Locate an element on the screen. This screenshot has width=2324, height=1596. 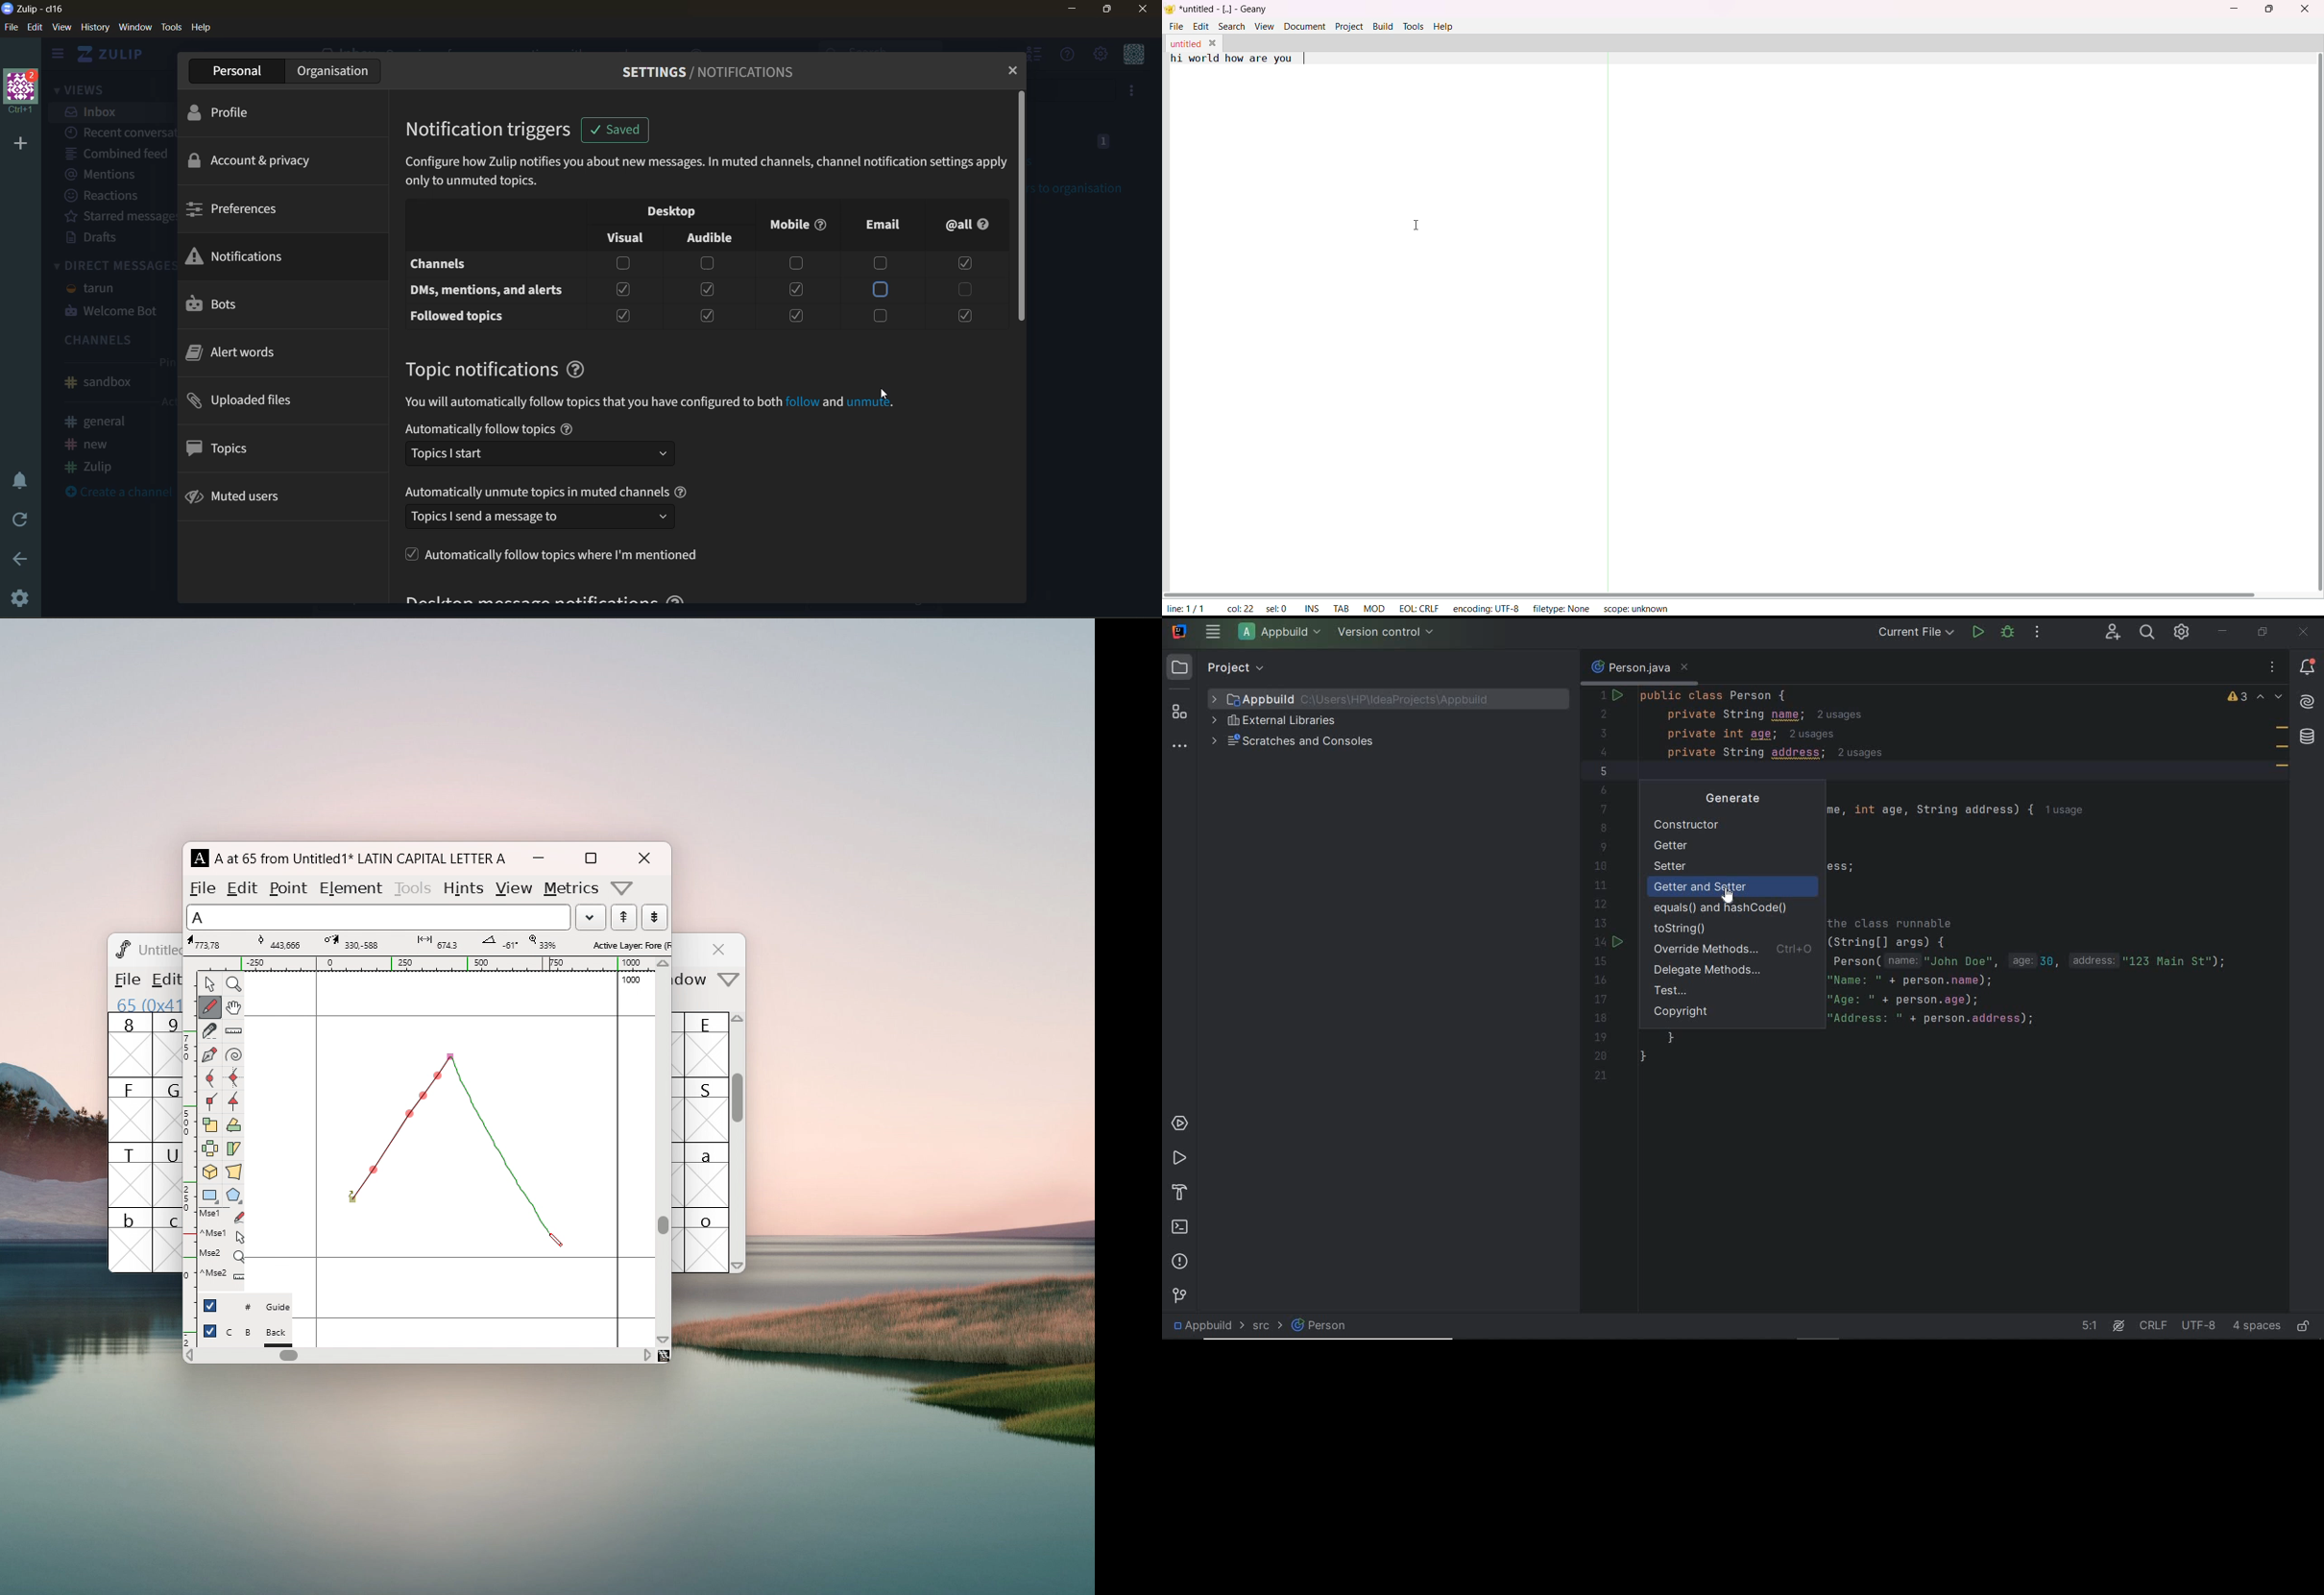
scale the selection is located at coordinates (210, 1126).